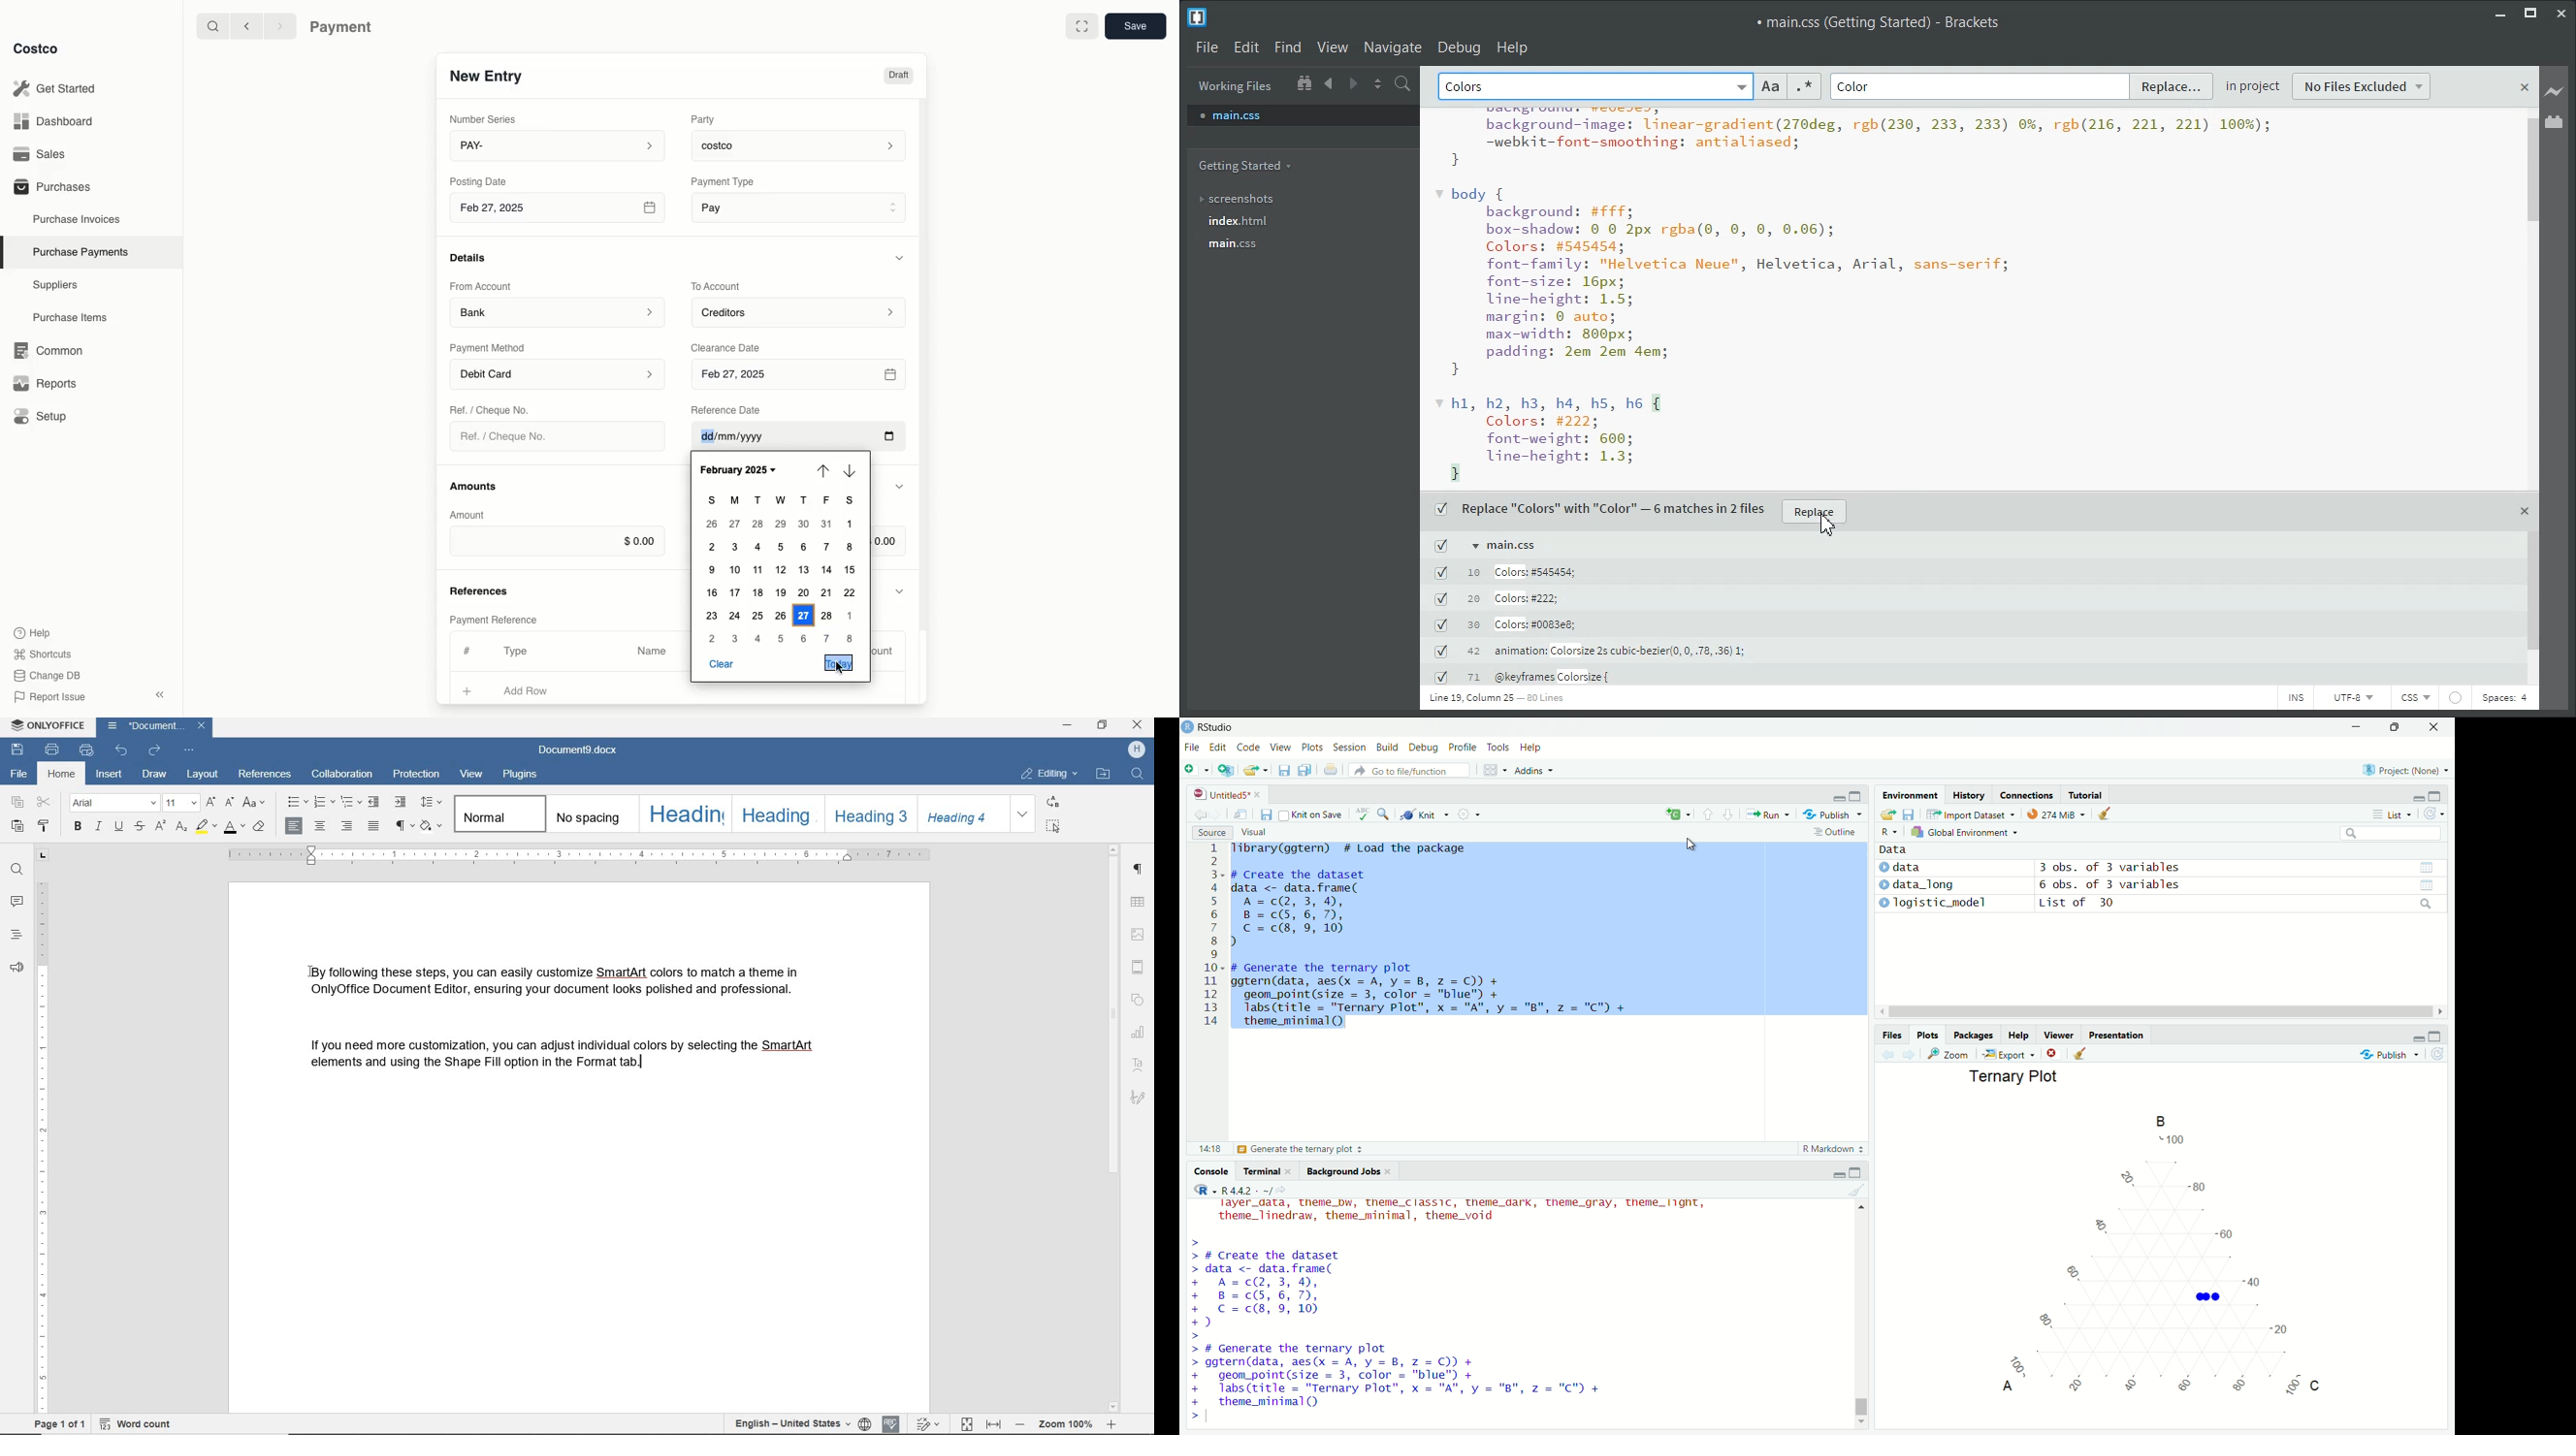 Image resolution: width=2576 pixels, height=1456 pixels. What do you see at coordinates (1384, 746) in the screenshot?
I see `Build` at bounding box center [1384, 746].